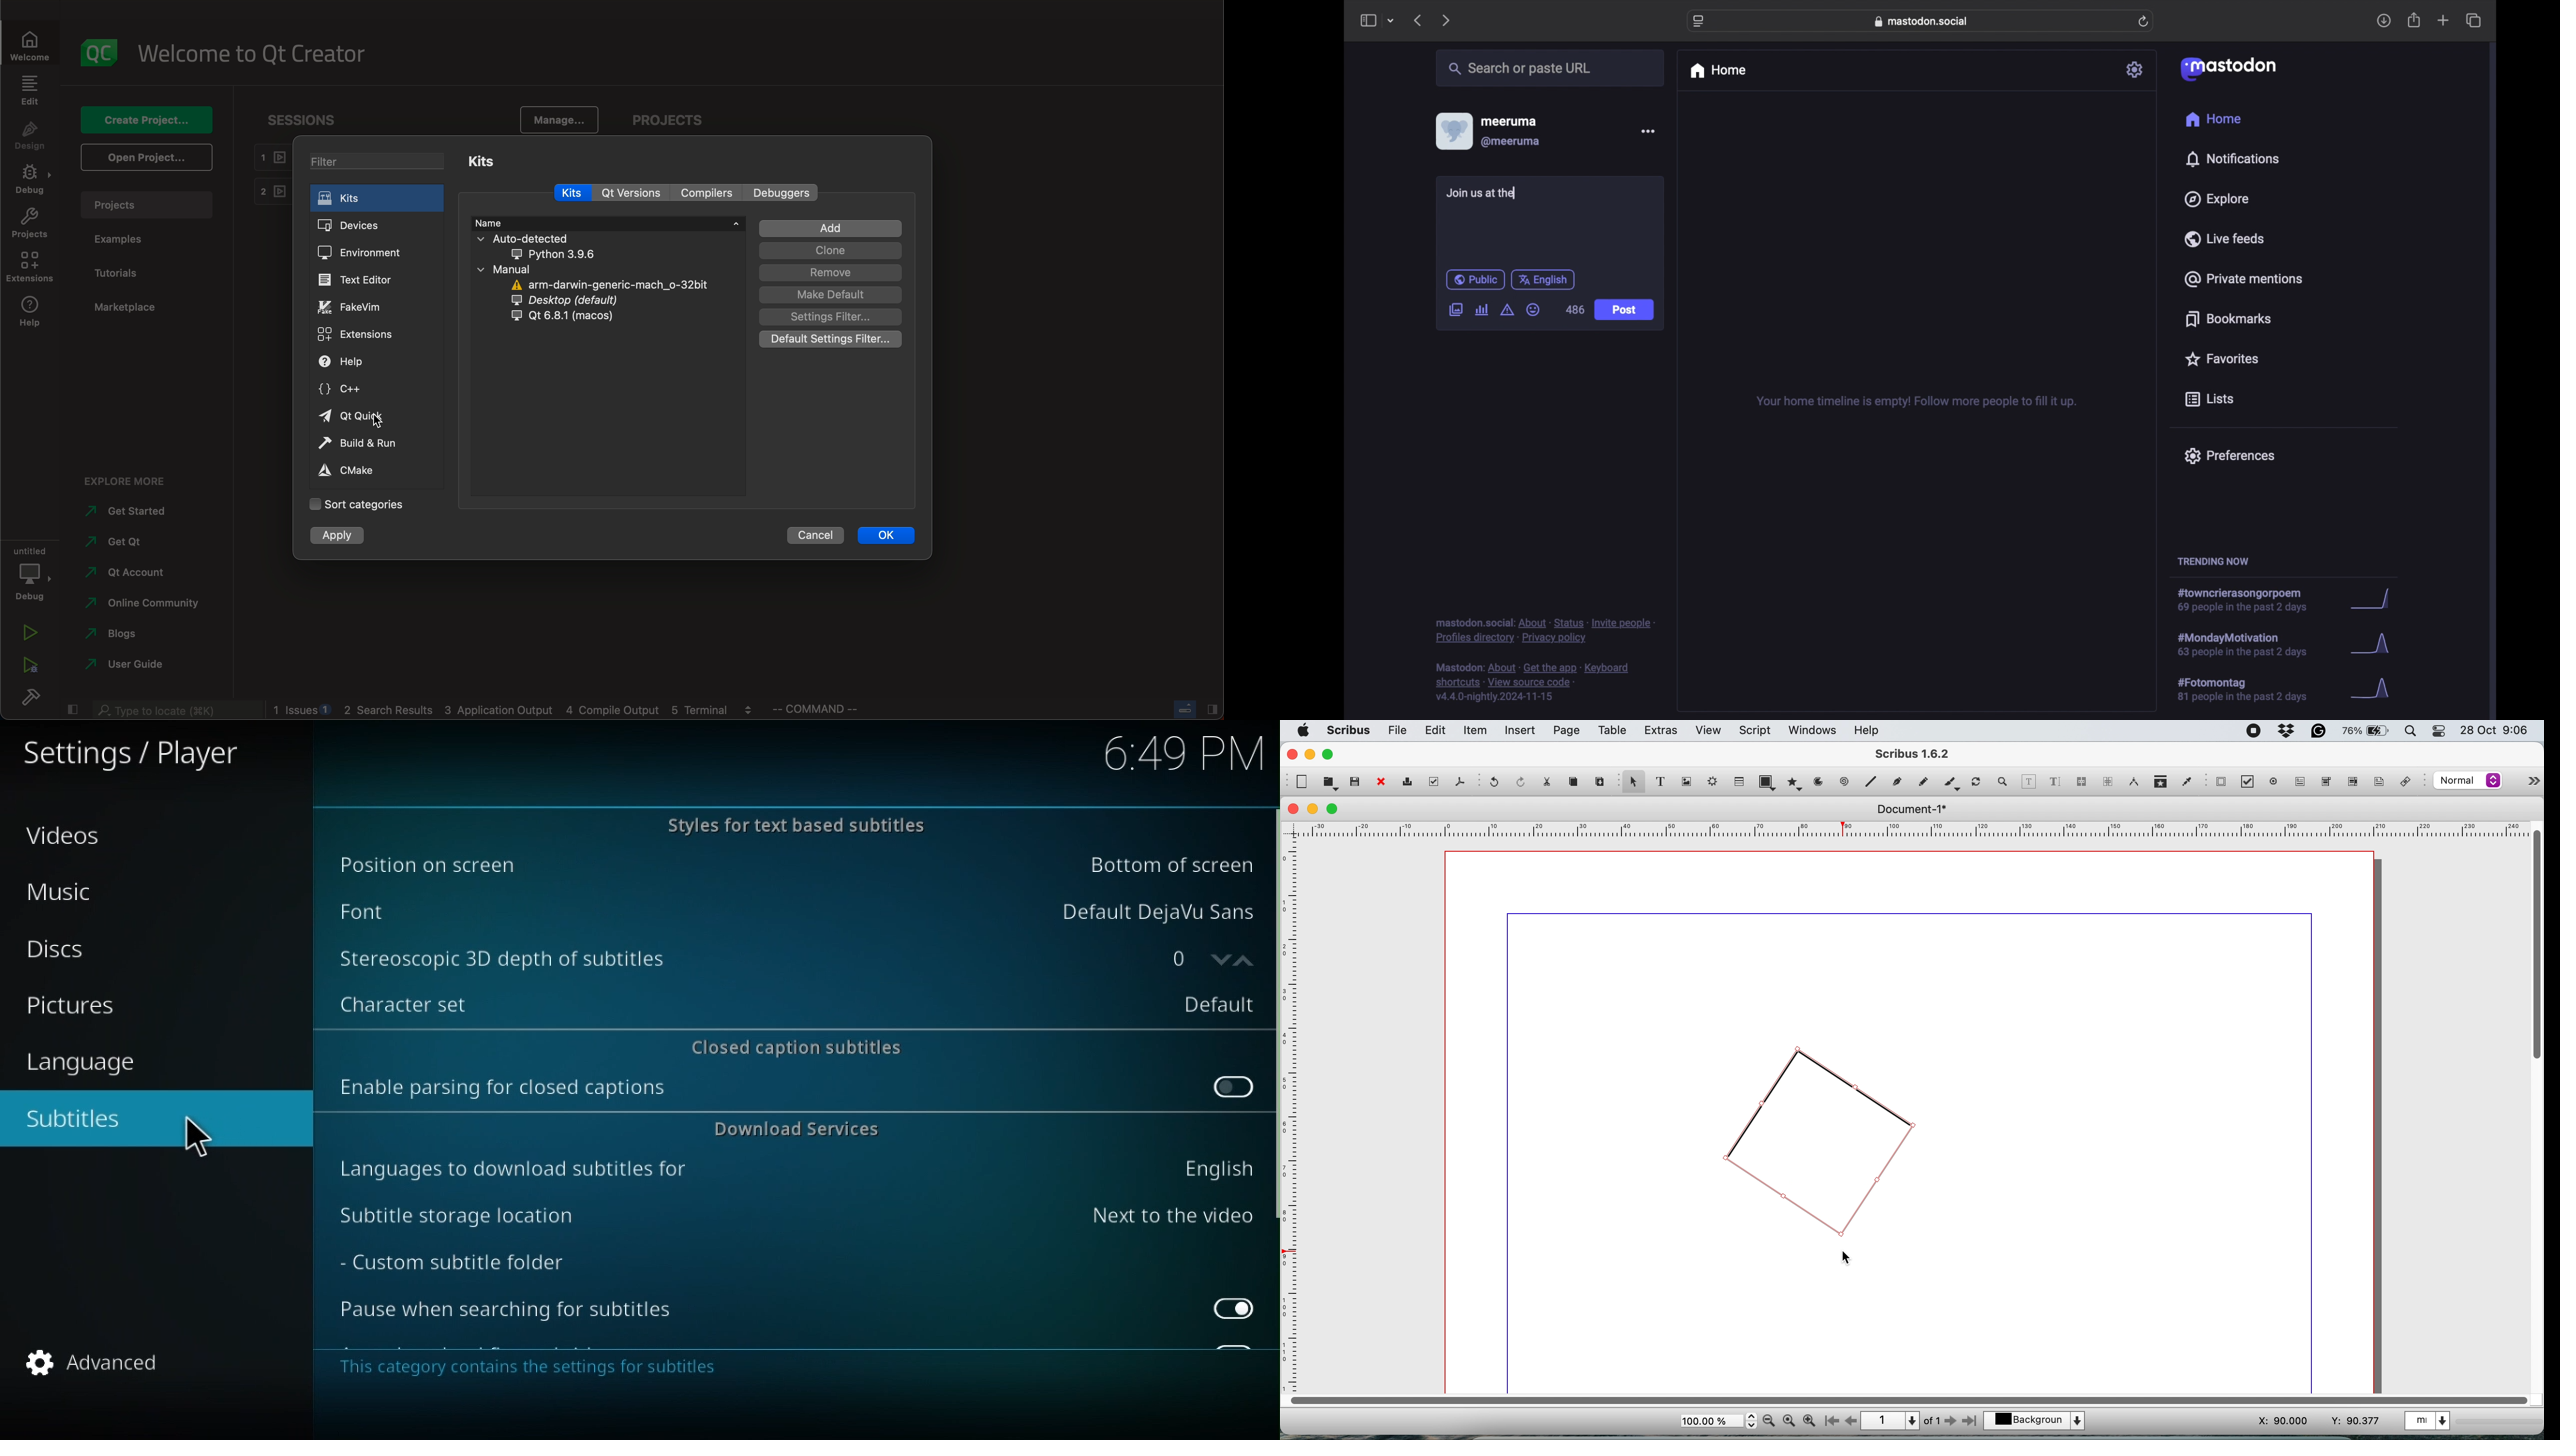 Image resolution: width=2576 pixels, height=1456 pixels. I want to click on view, so click(1708, 730).